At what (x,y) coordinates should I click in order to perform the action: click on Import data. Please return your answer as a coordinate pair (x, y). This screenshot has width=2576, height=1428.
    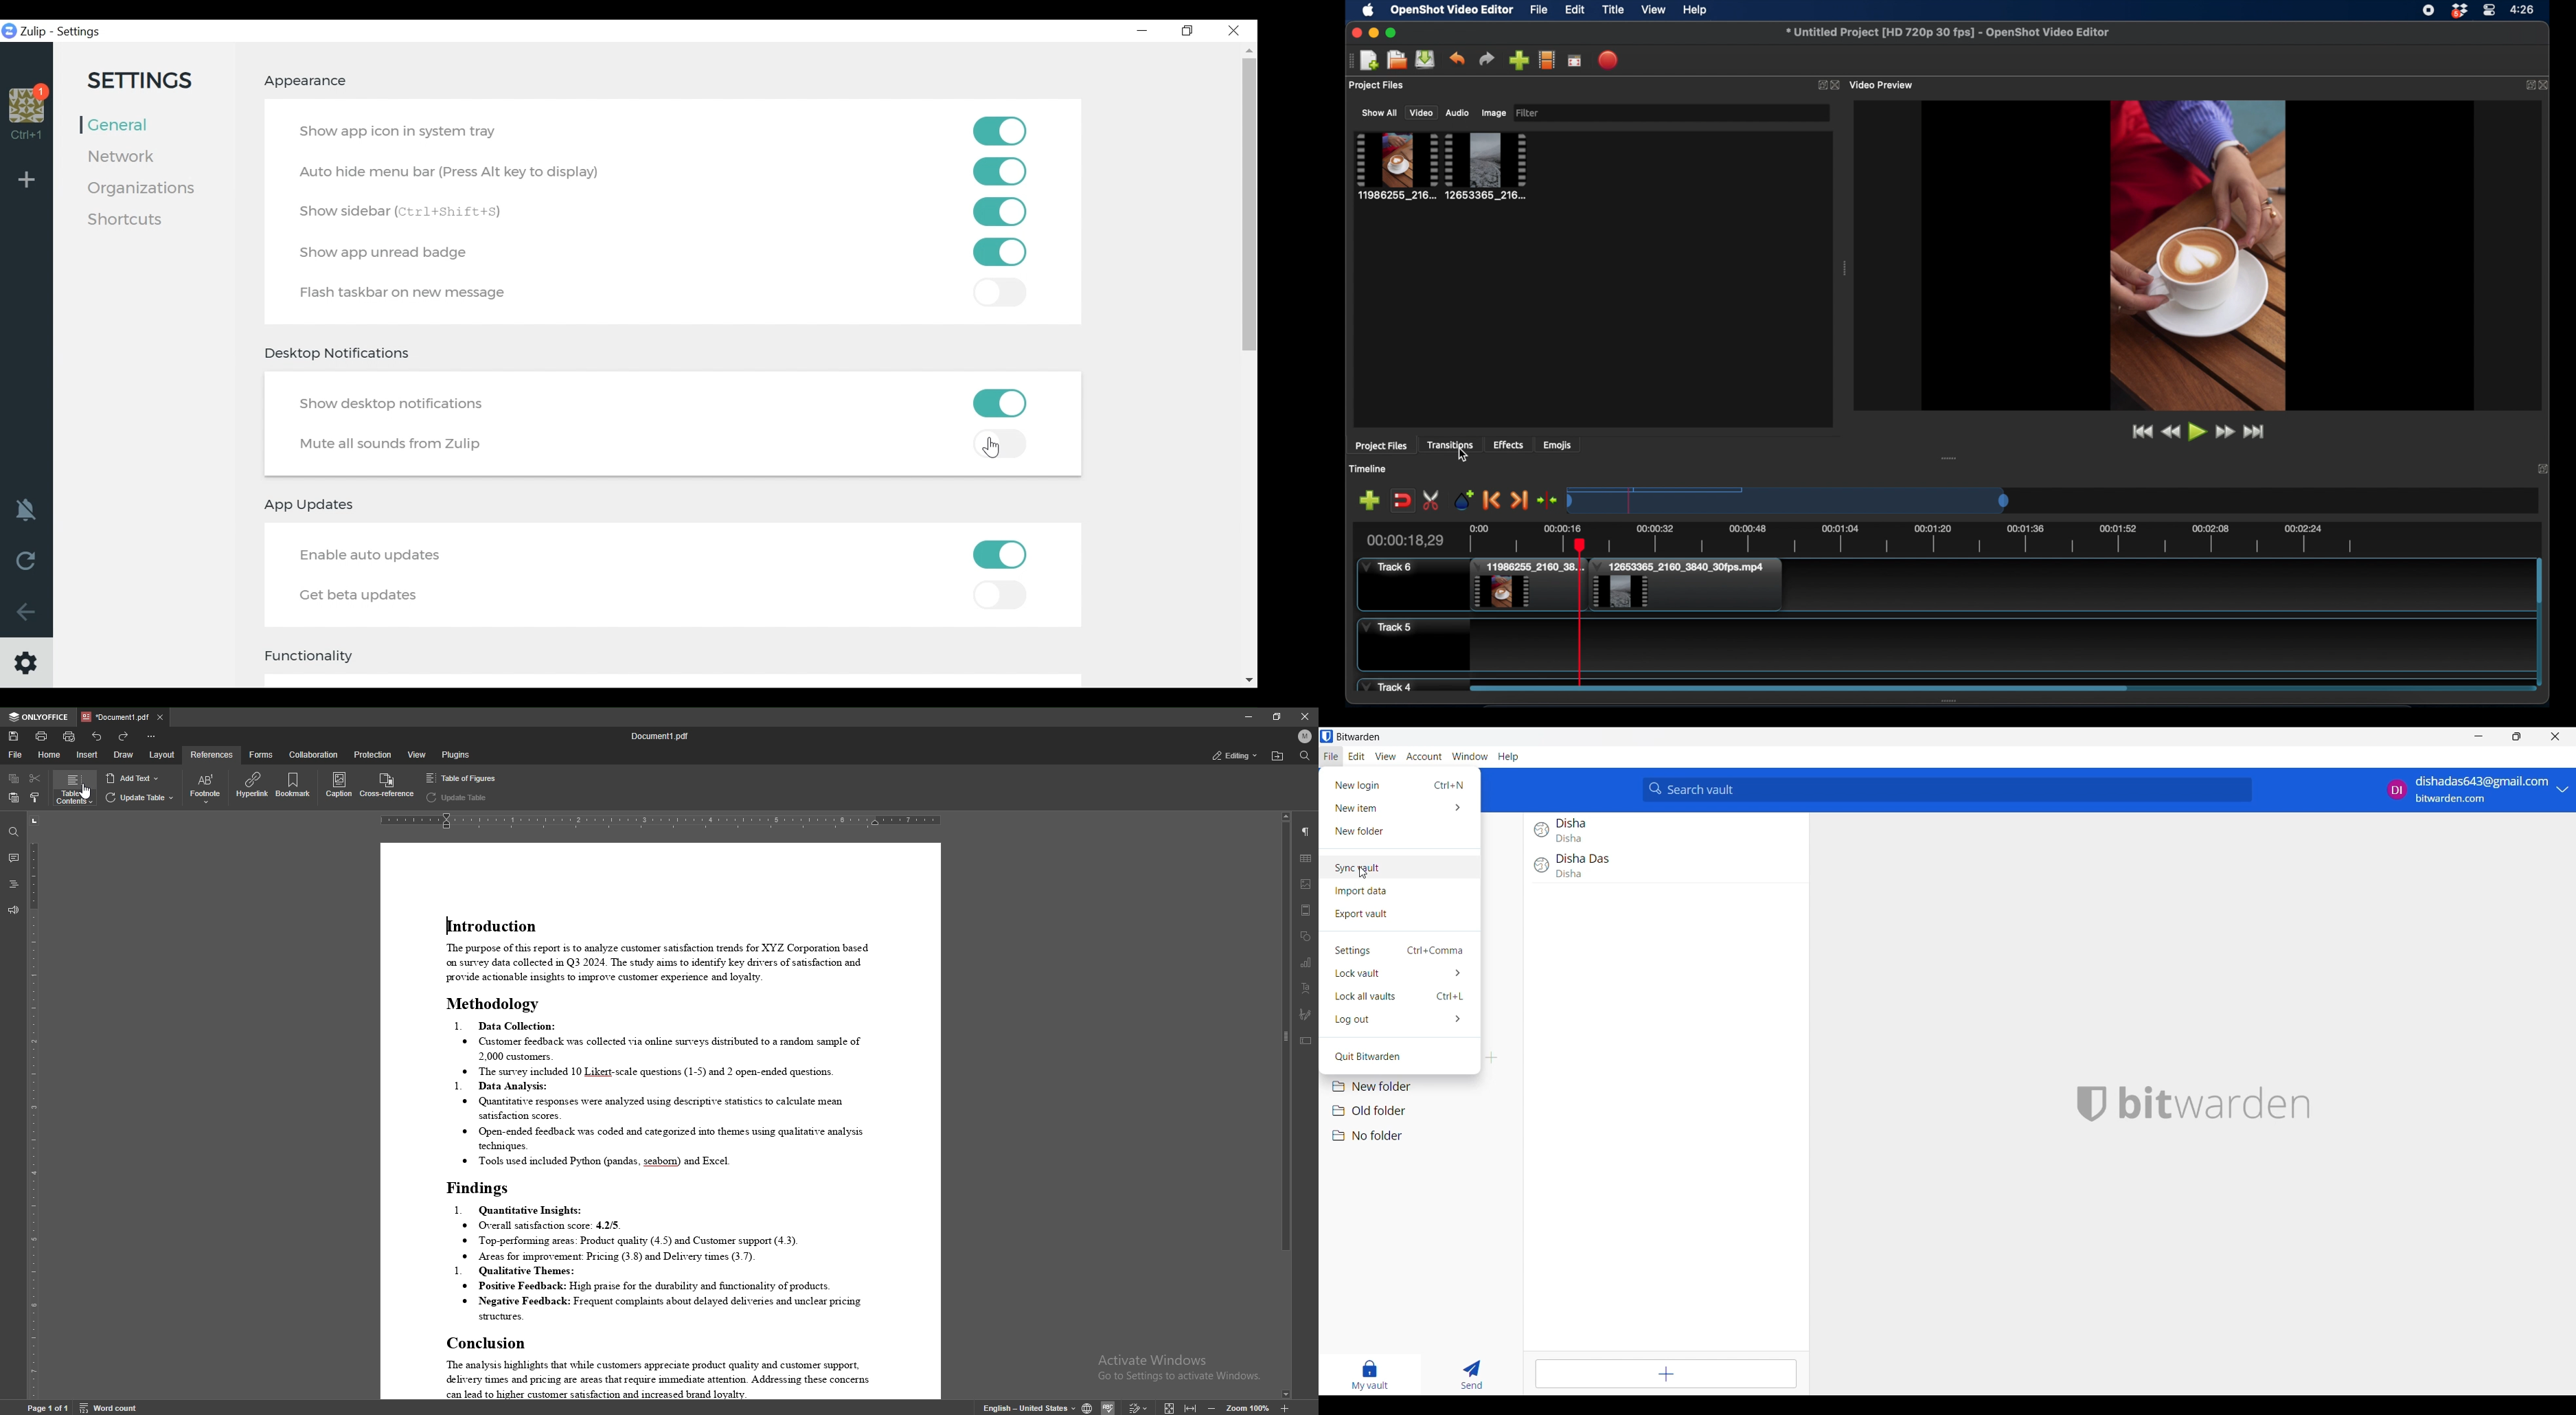
    Looking at the image, I should click on (1400, 892).